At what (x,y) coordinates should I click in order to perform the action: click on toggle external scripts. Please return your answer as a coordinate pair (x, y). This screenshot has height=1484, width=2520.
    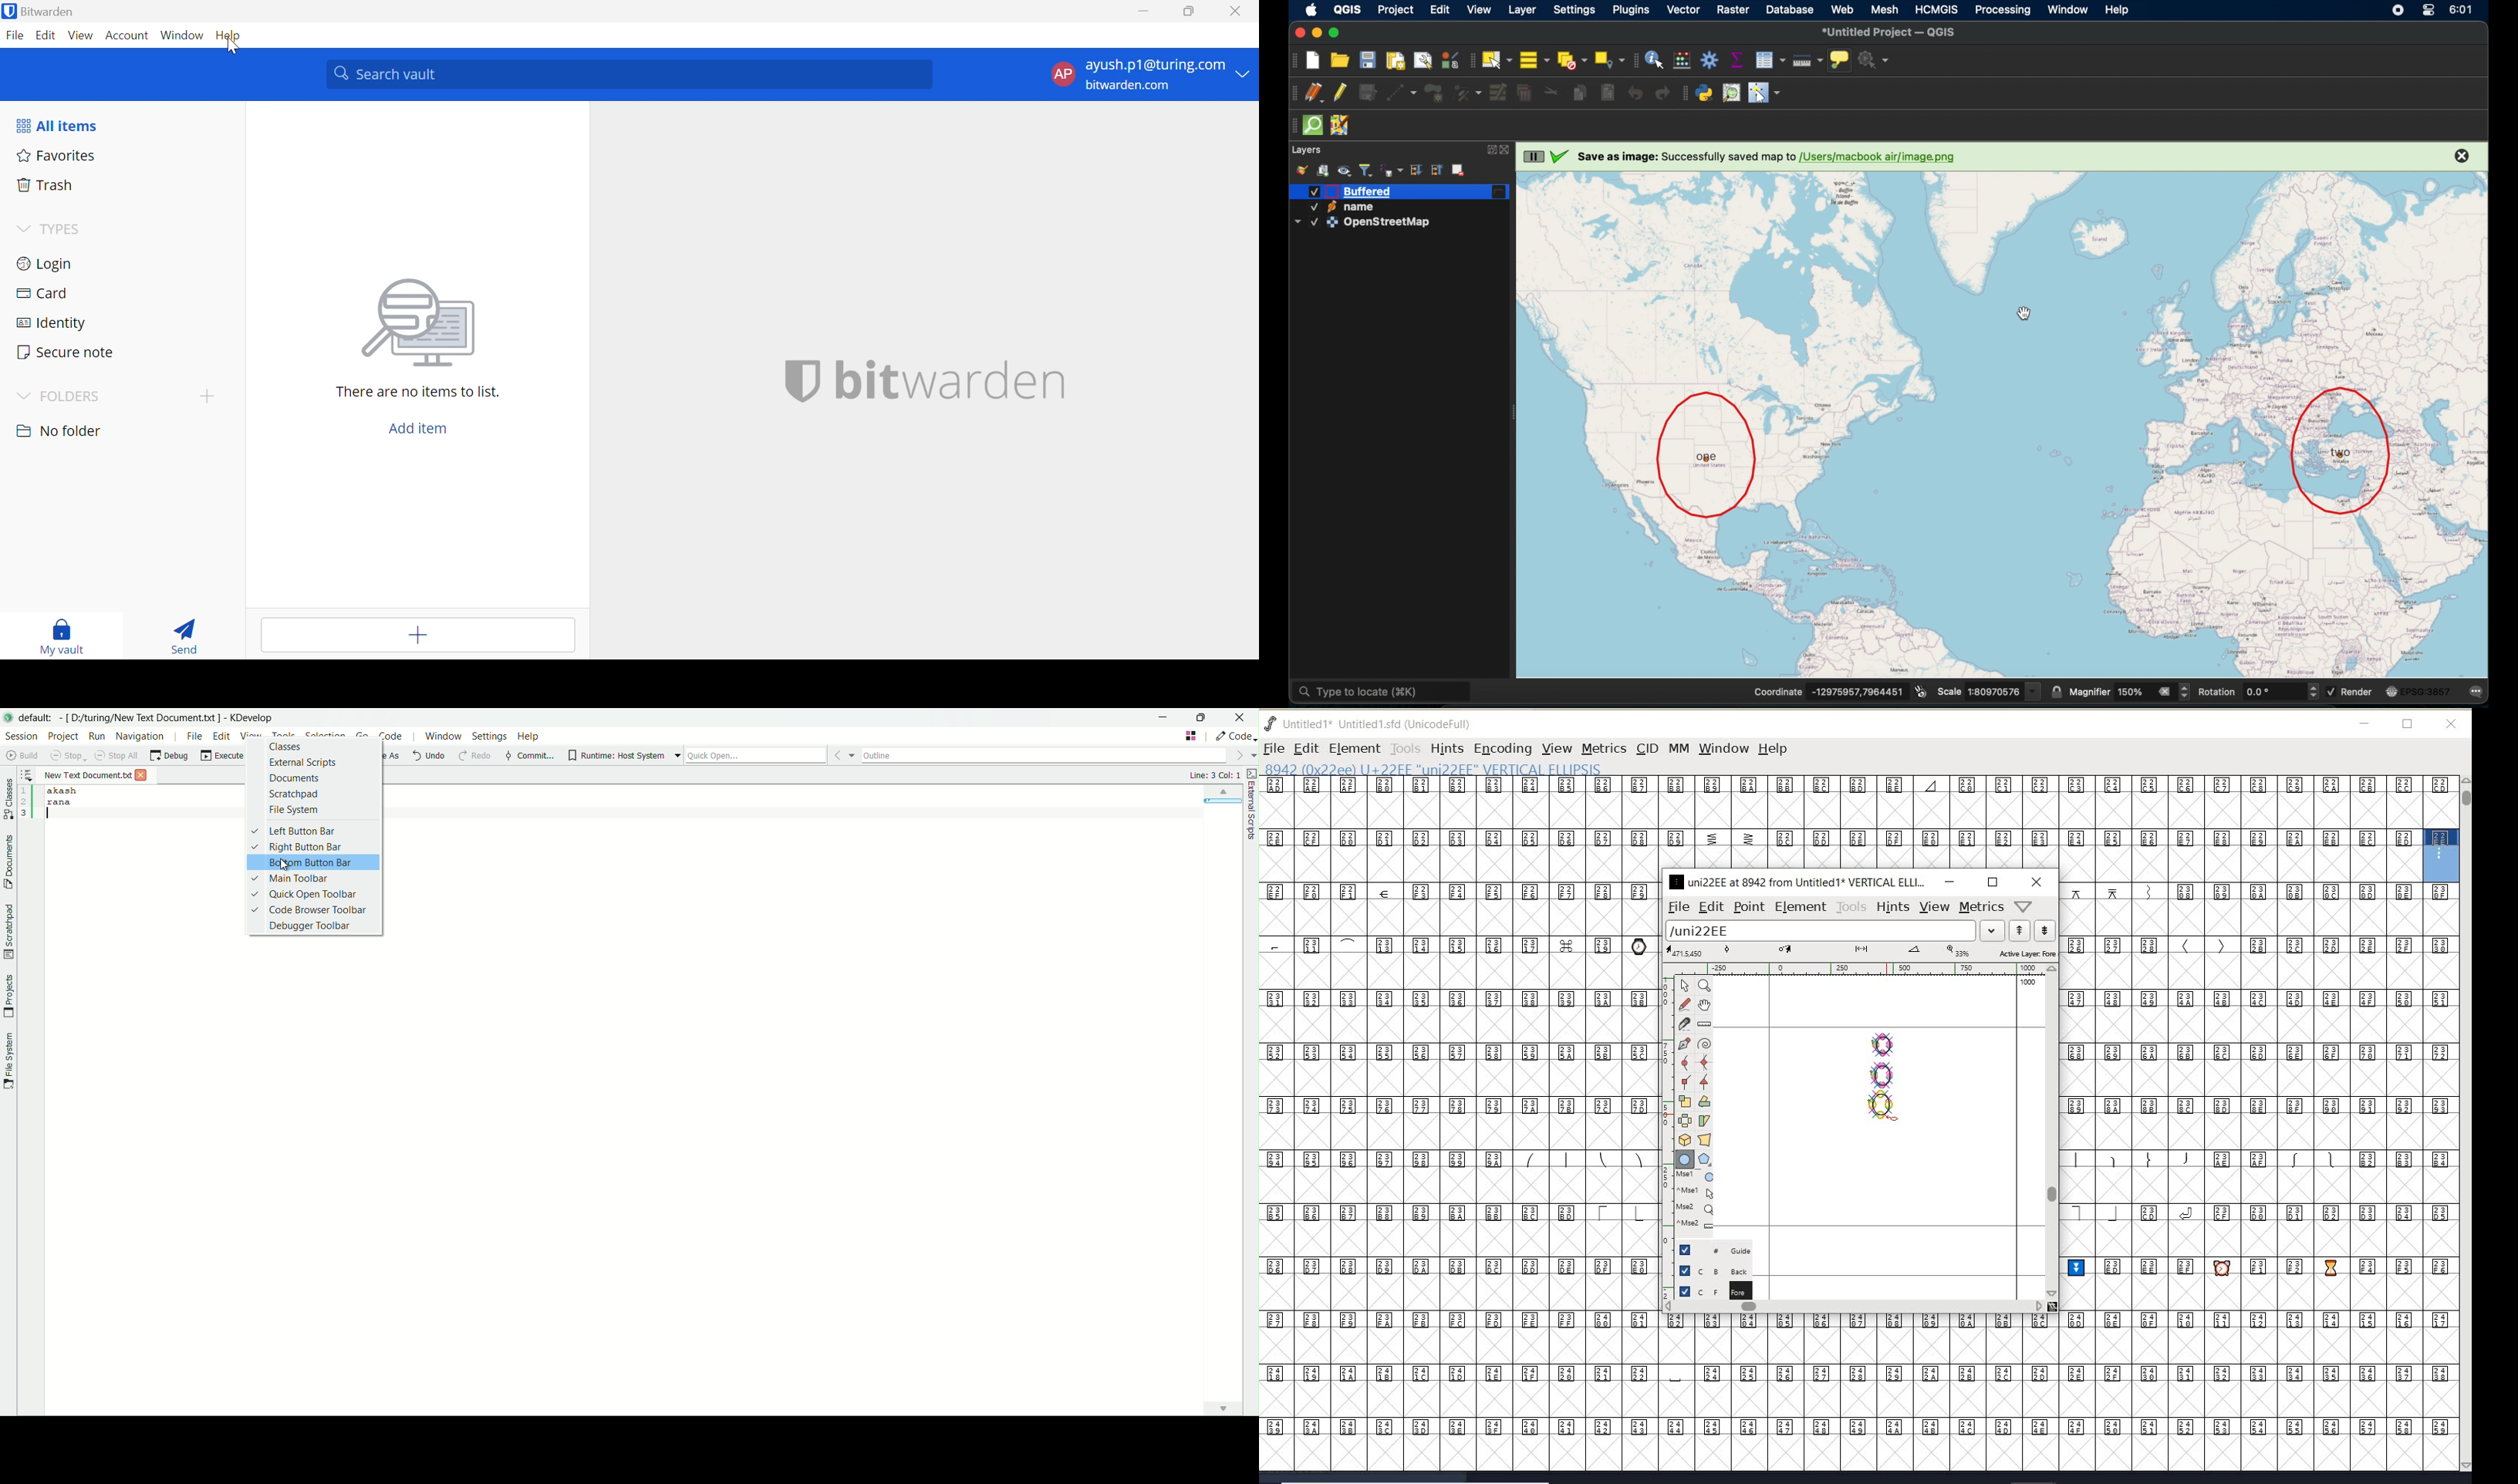
    Looking at the image, I should click on (1251, 773).